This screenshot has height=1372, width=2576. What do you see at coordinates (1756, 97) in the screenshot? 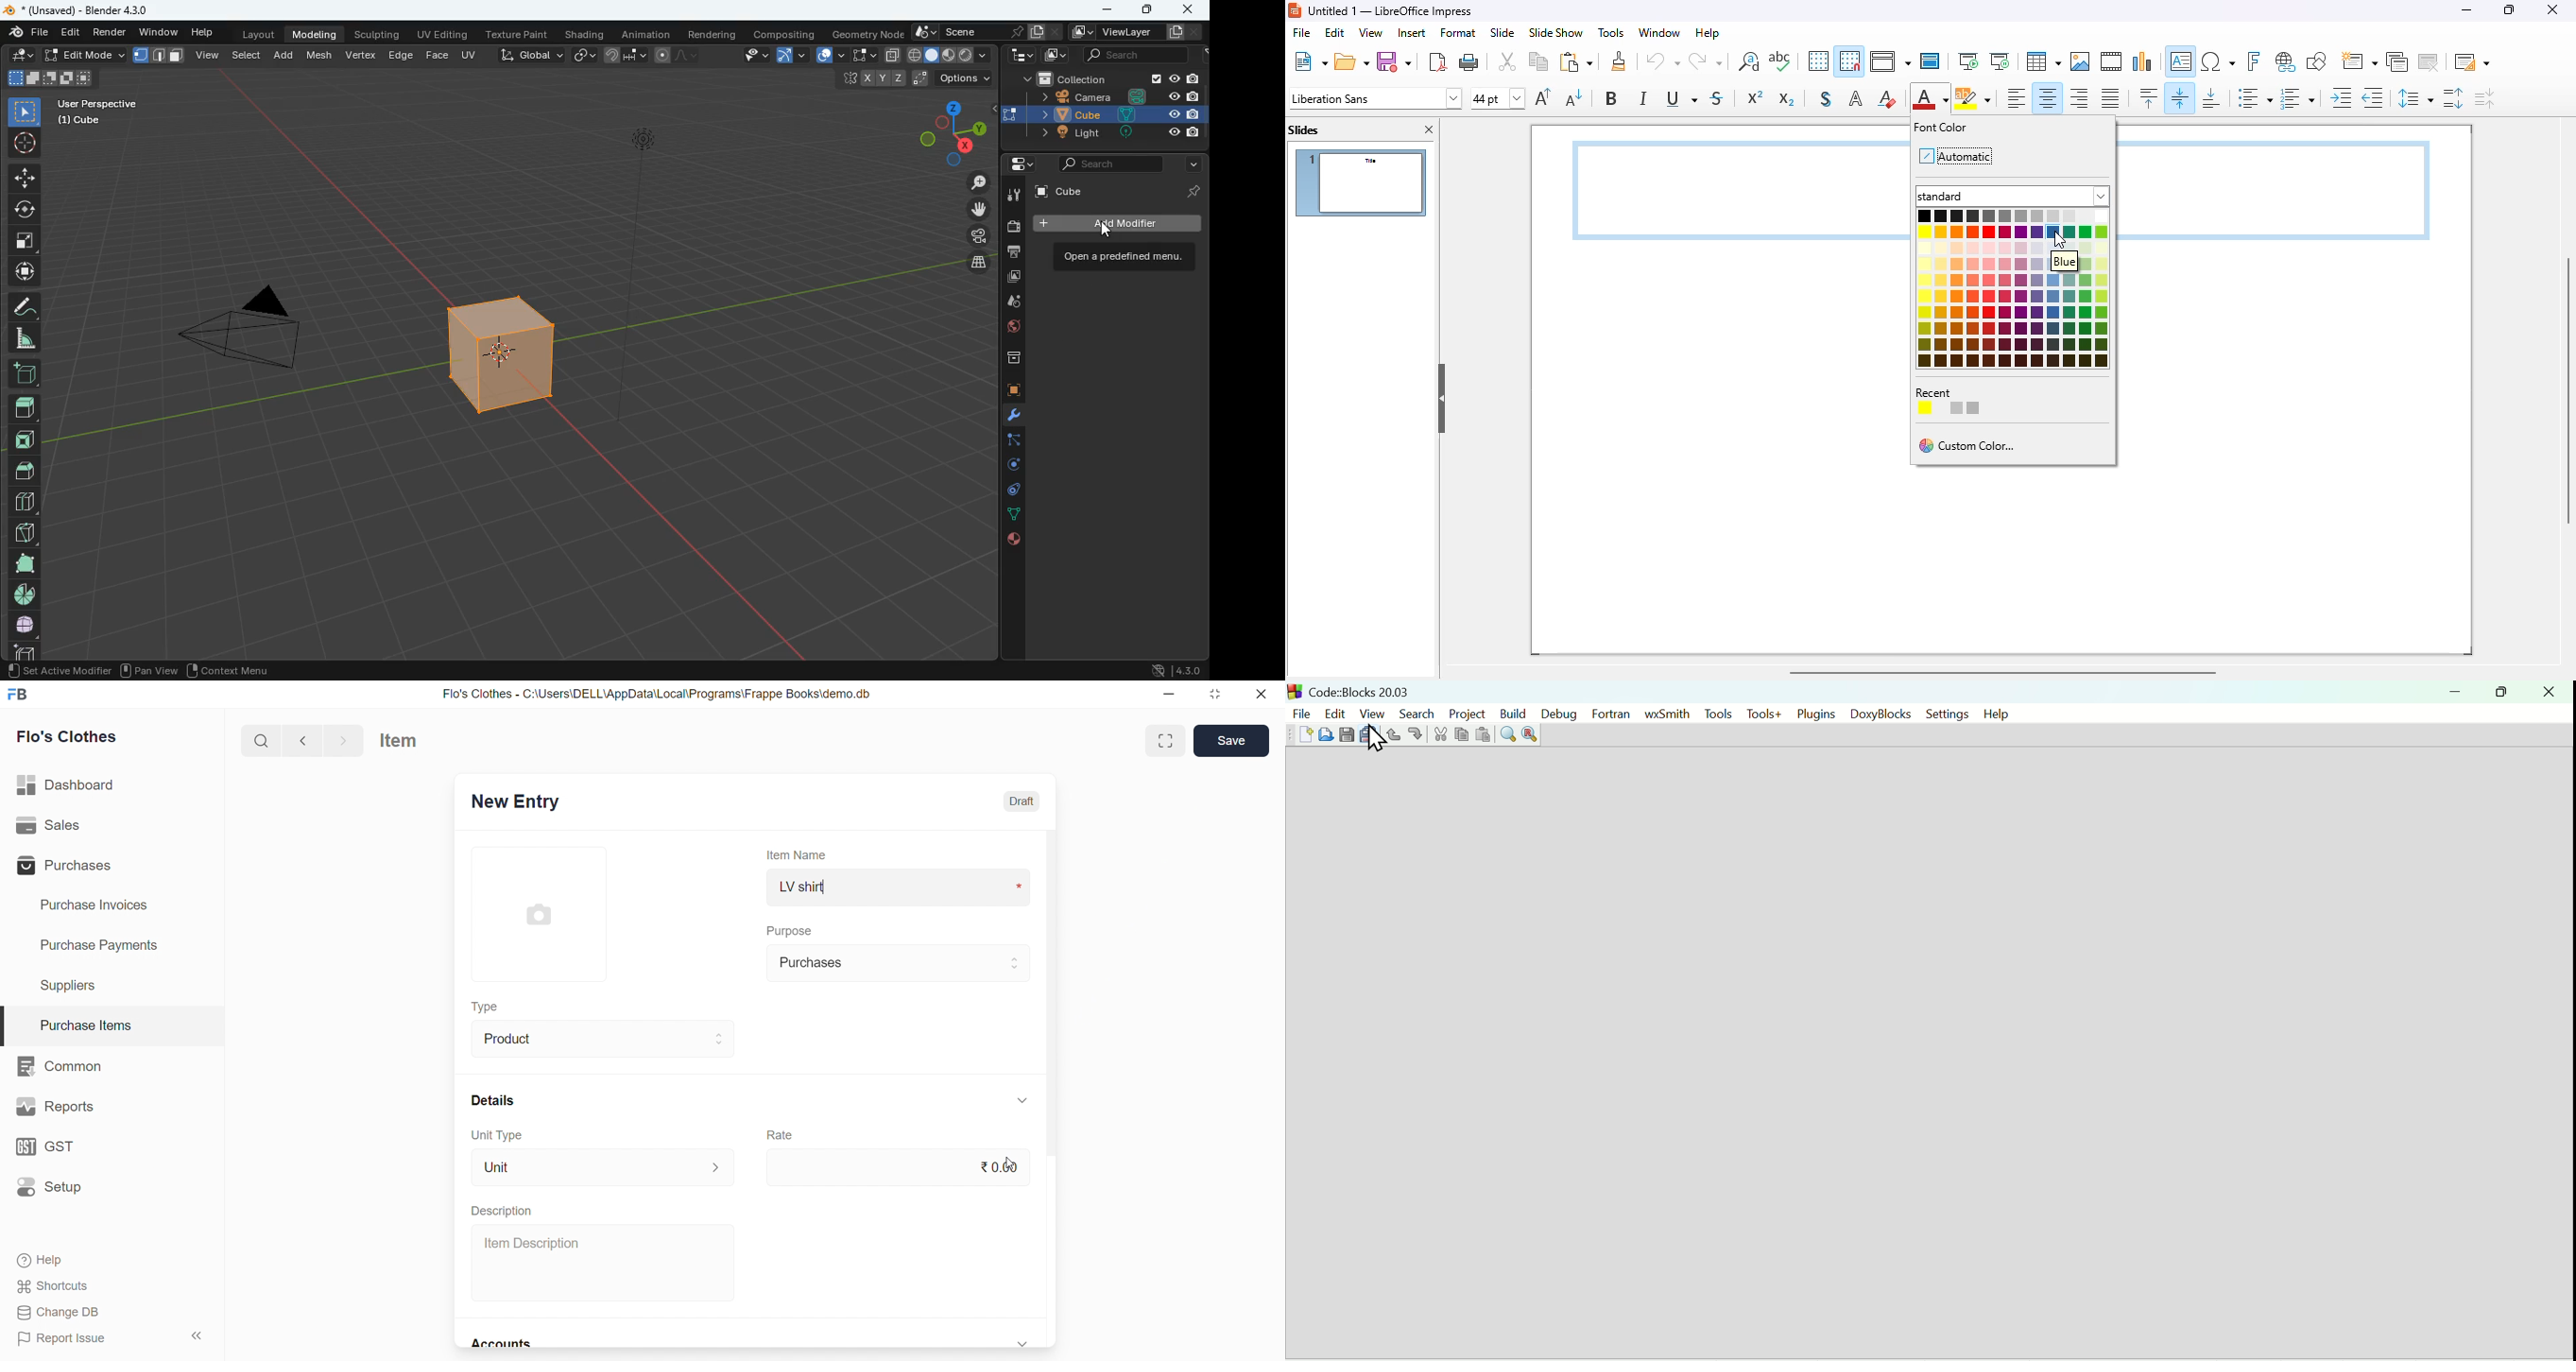
I see `superscript` at bounding box center [1756, 97].